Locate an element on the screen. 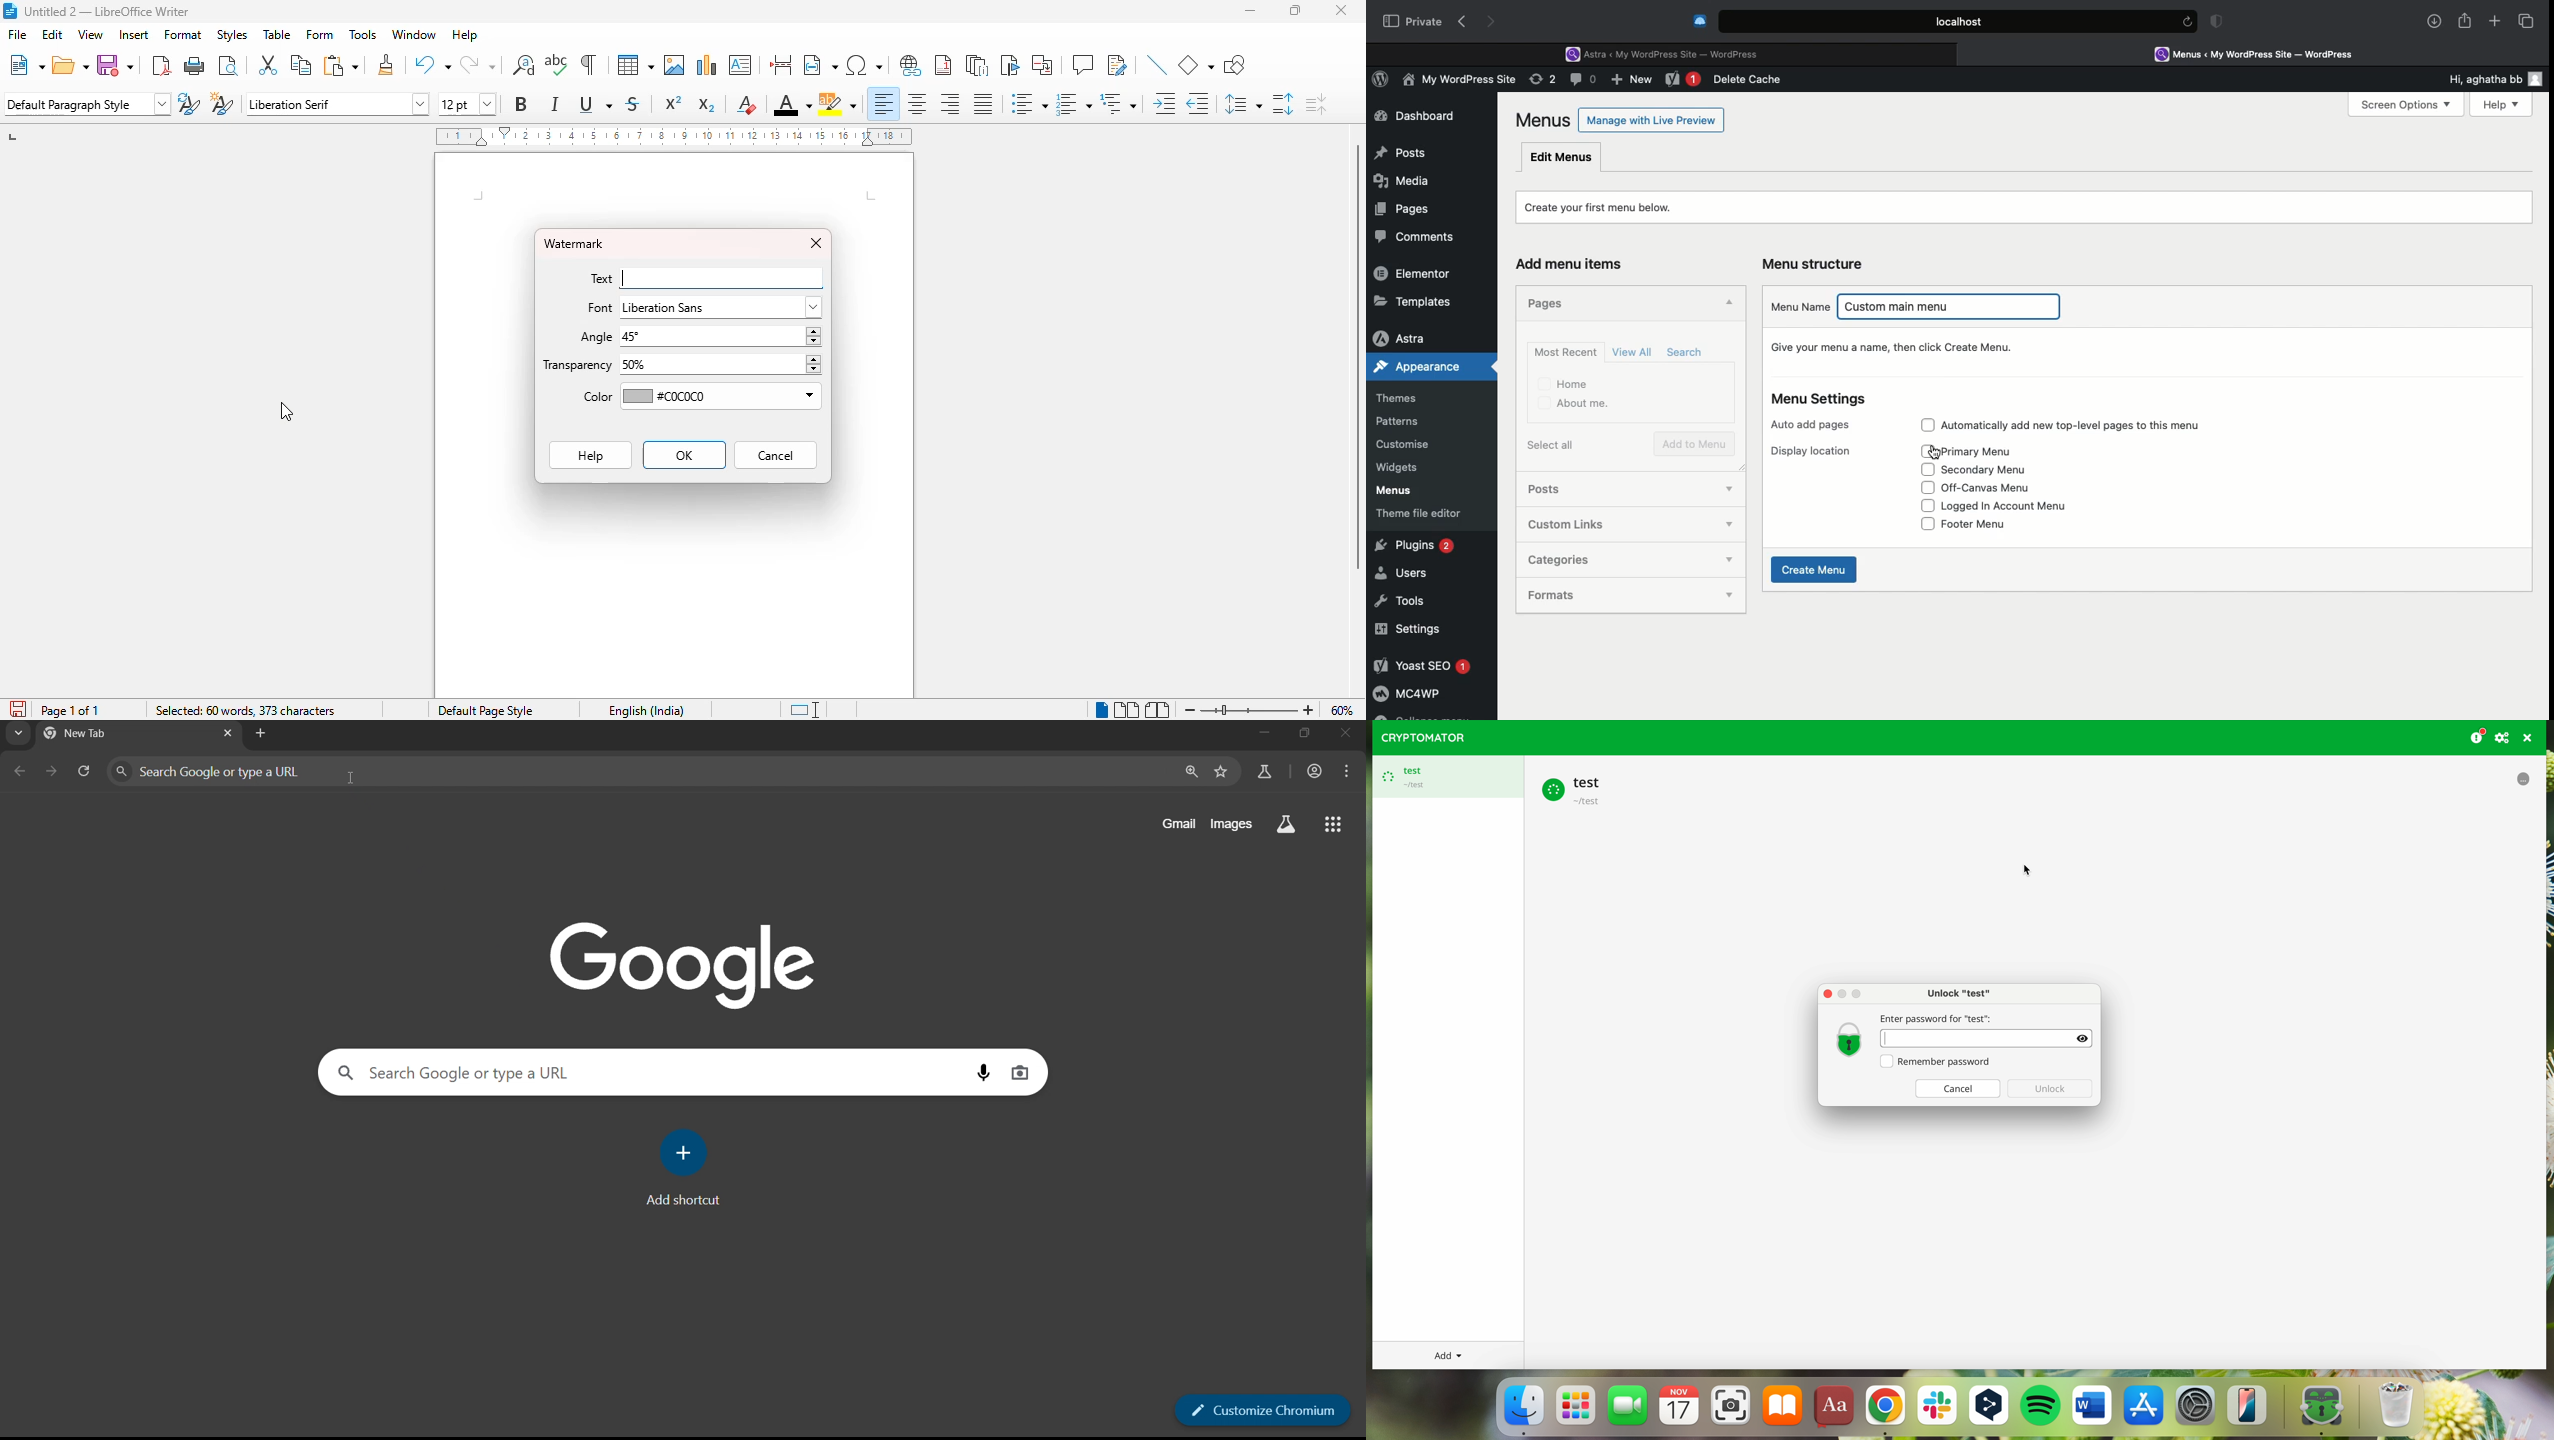 This screenshot has width=2576, height=1456. Check box is located at coordinates (1924, 505).